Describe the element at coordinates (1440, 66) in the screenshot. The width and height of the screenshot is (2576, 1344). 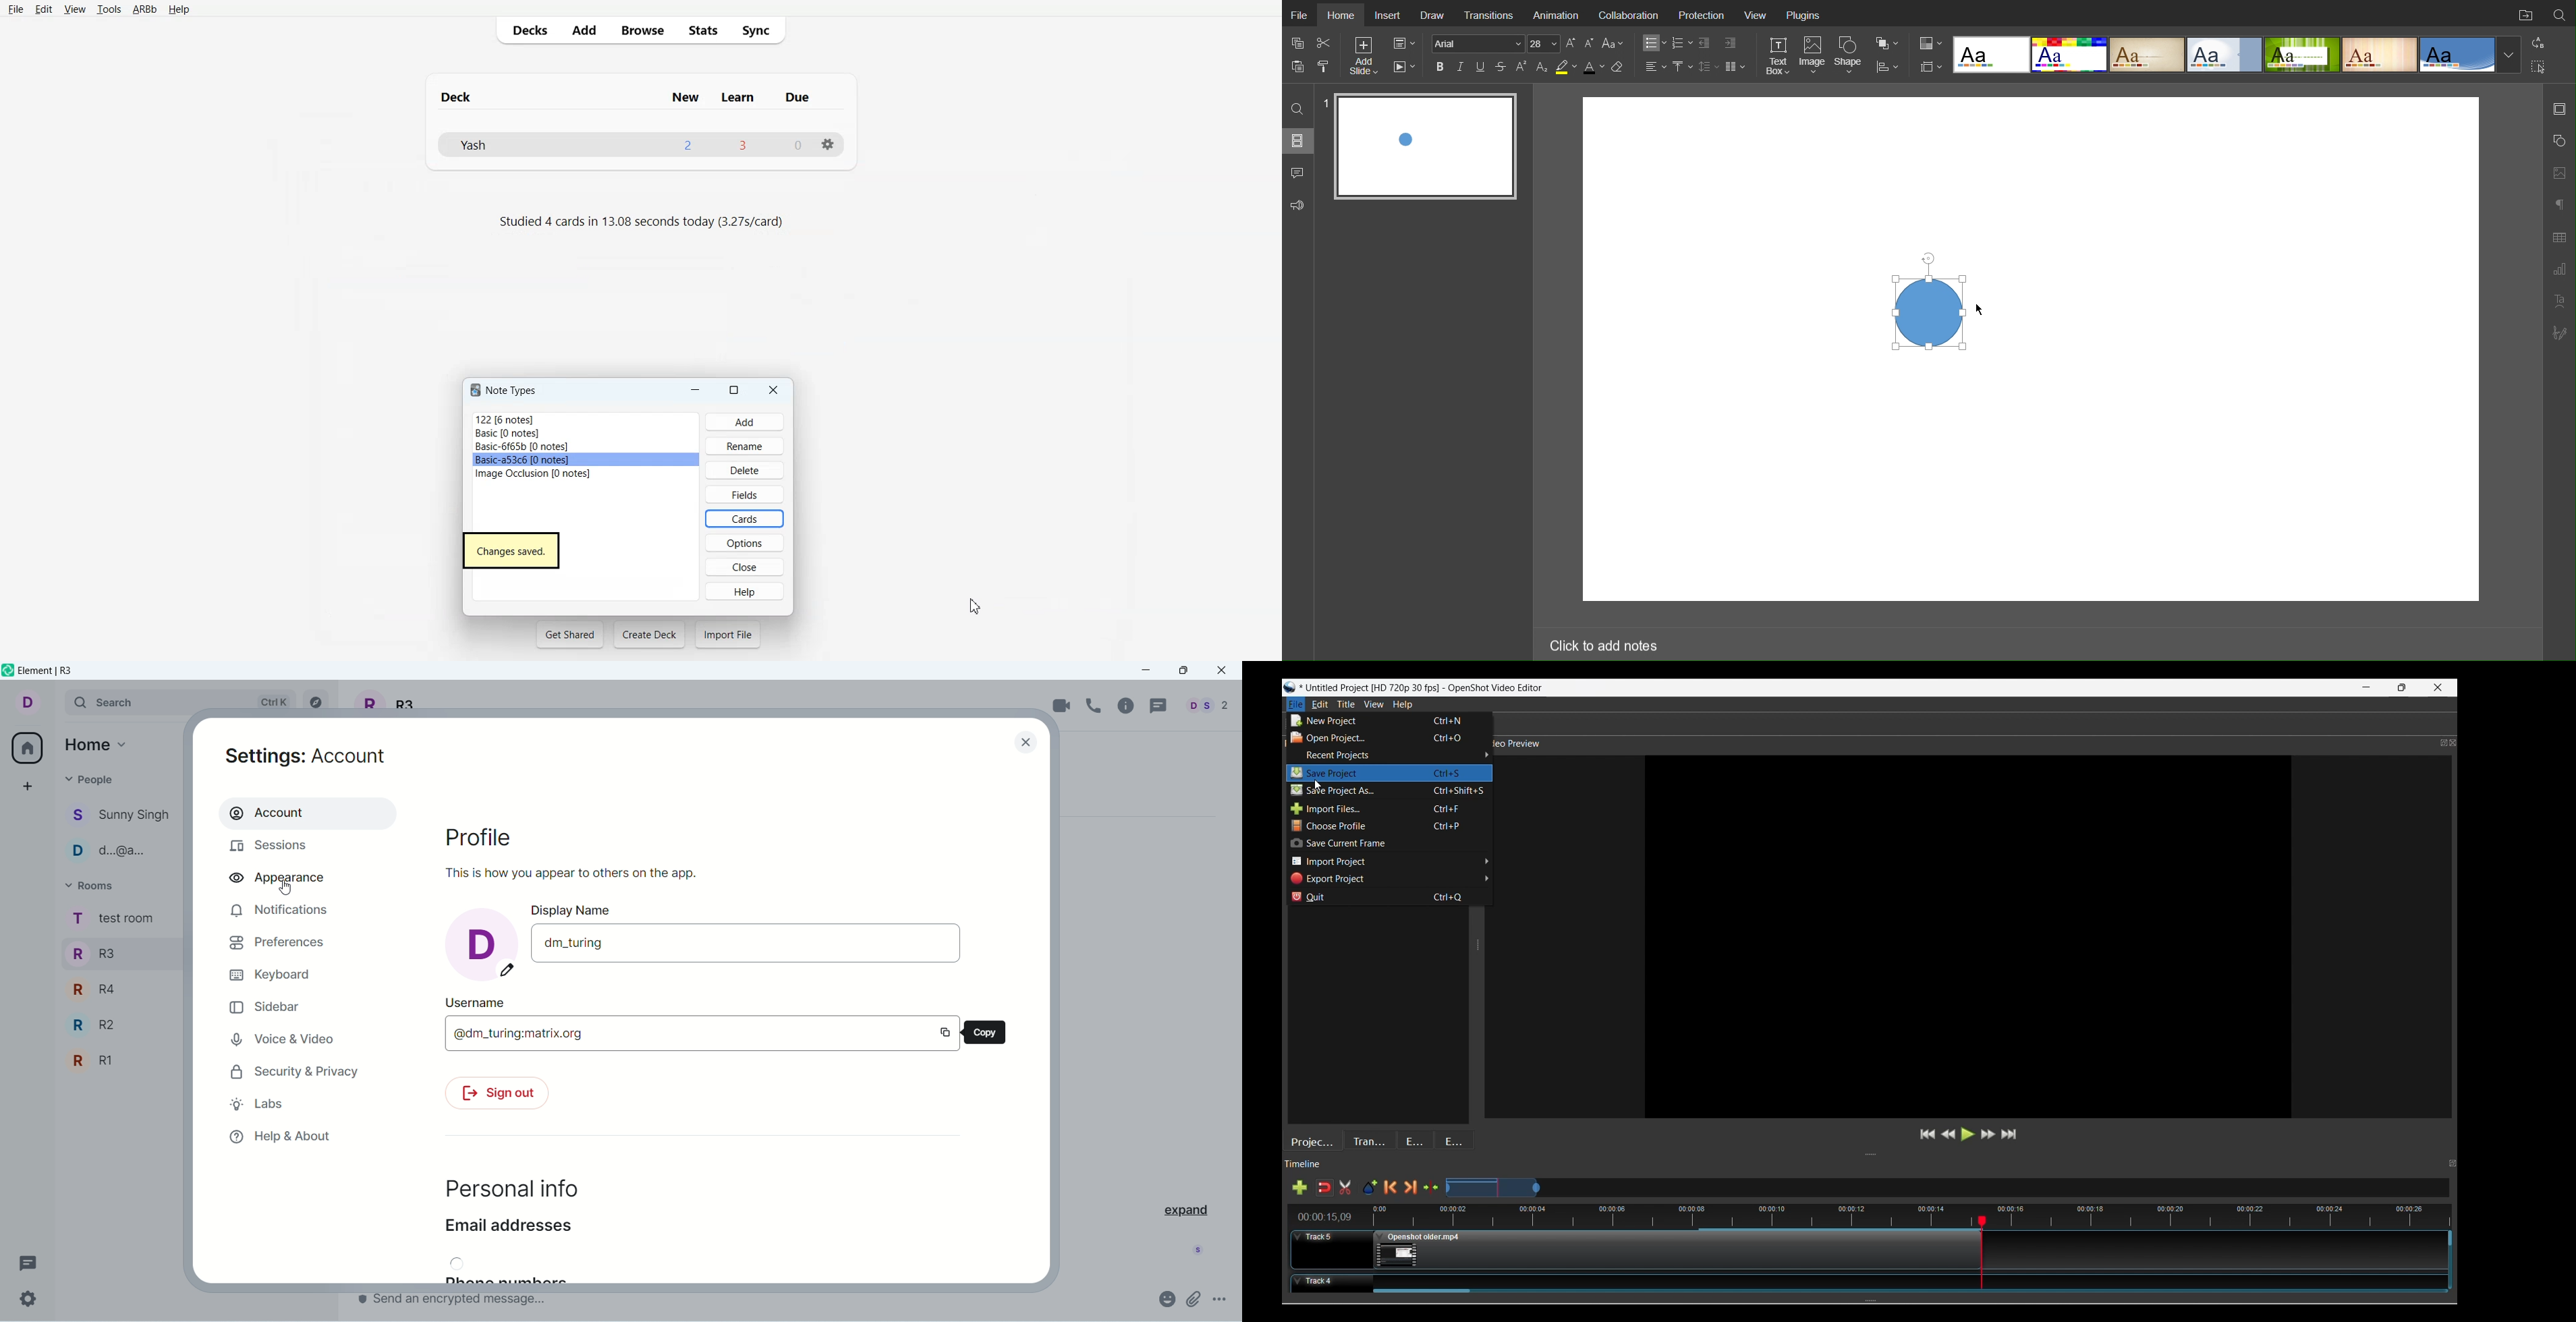
I see `Bold` at that location.